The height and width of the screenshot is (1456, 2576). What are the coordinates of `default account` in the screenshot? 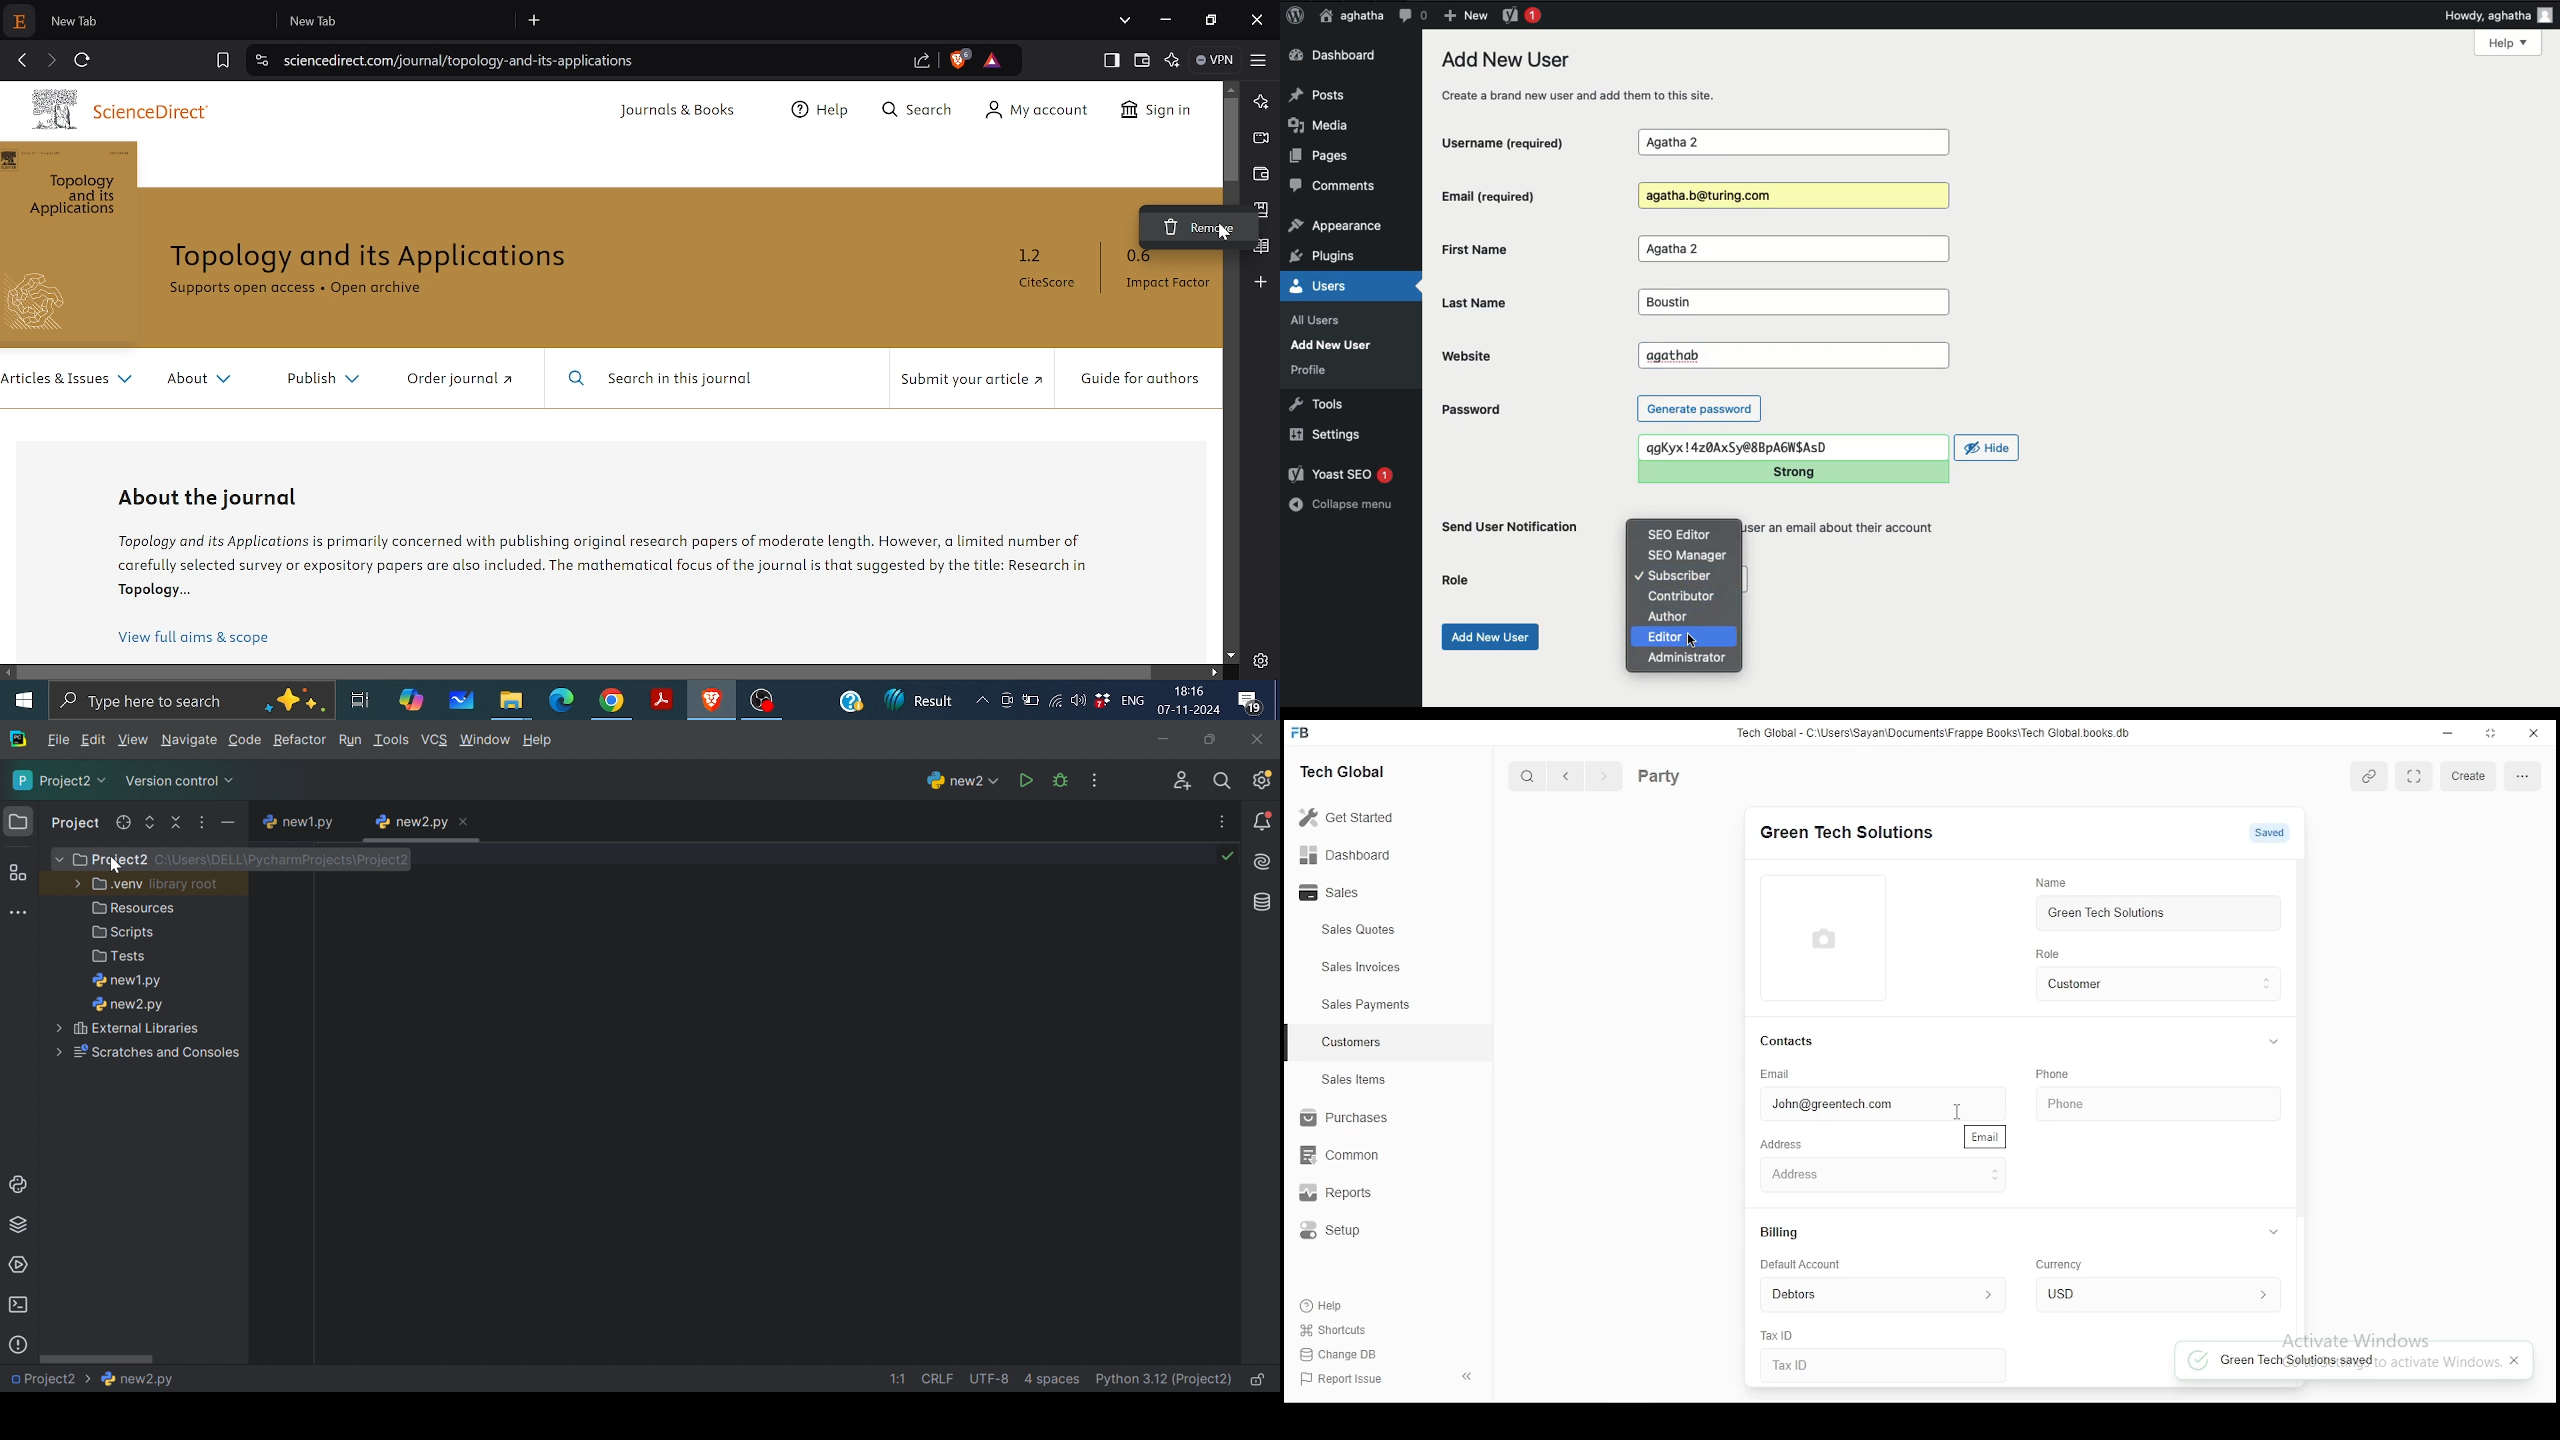 It's located at (1799, 1265).